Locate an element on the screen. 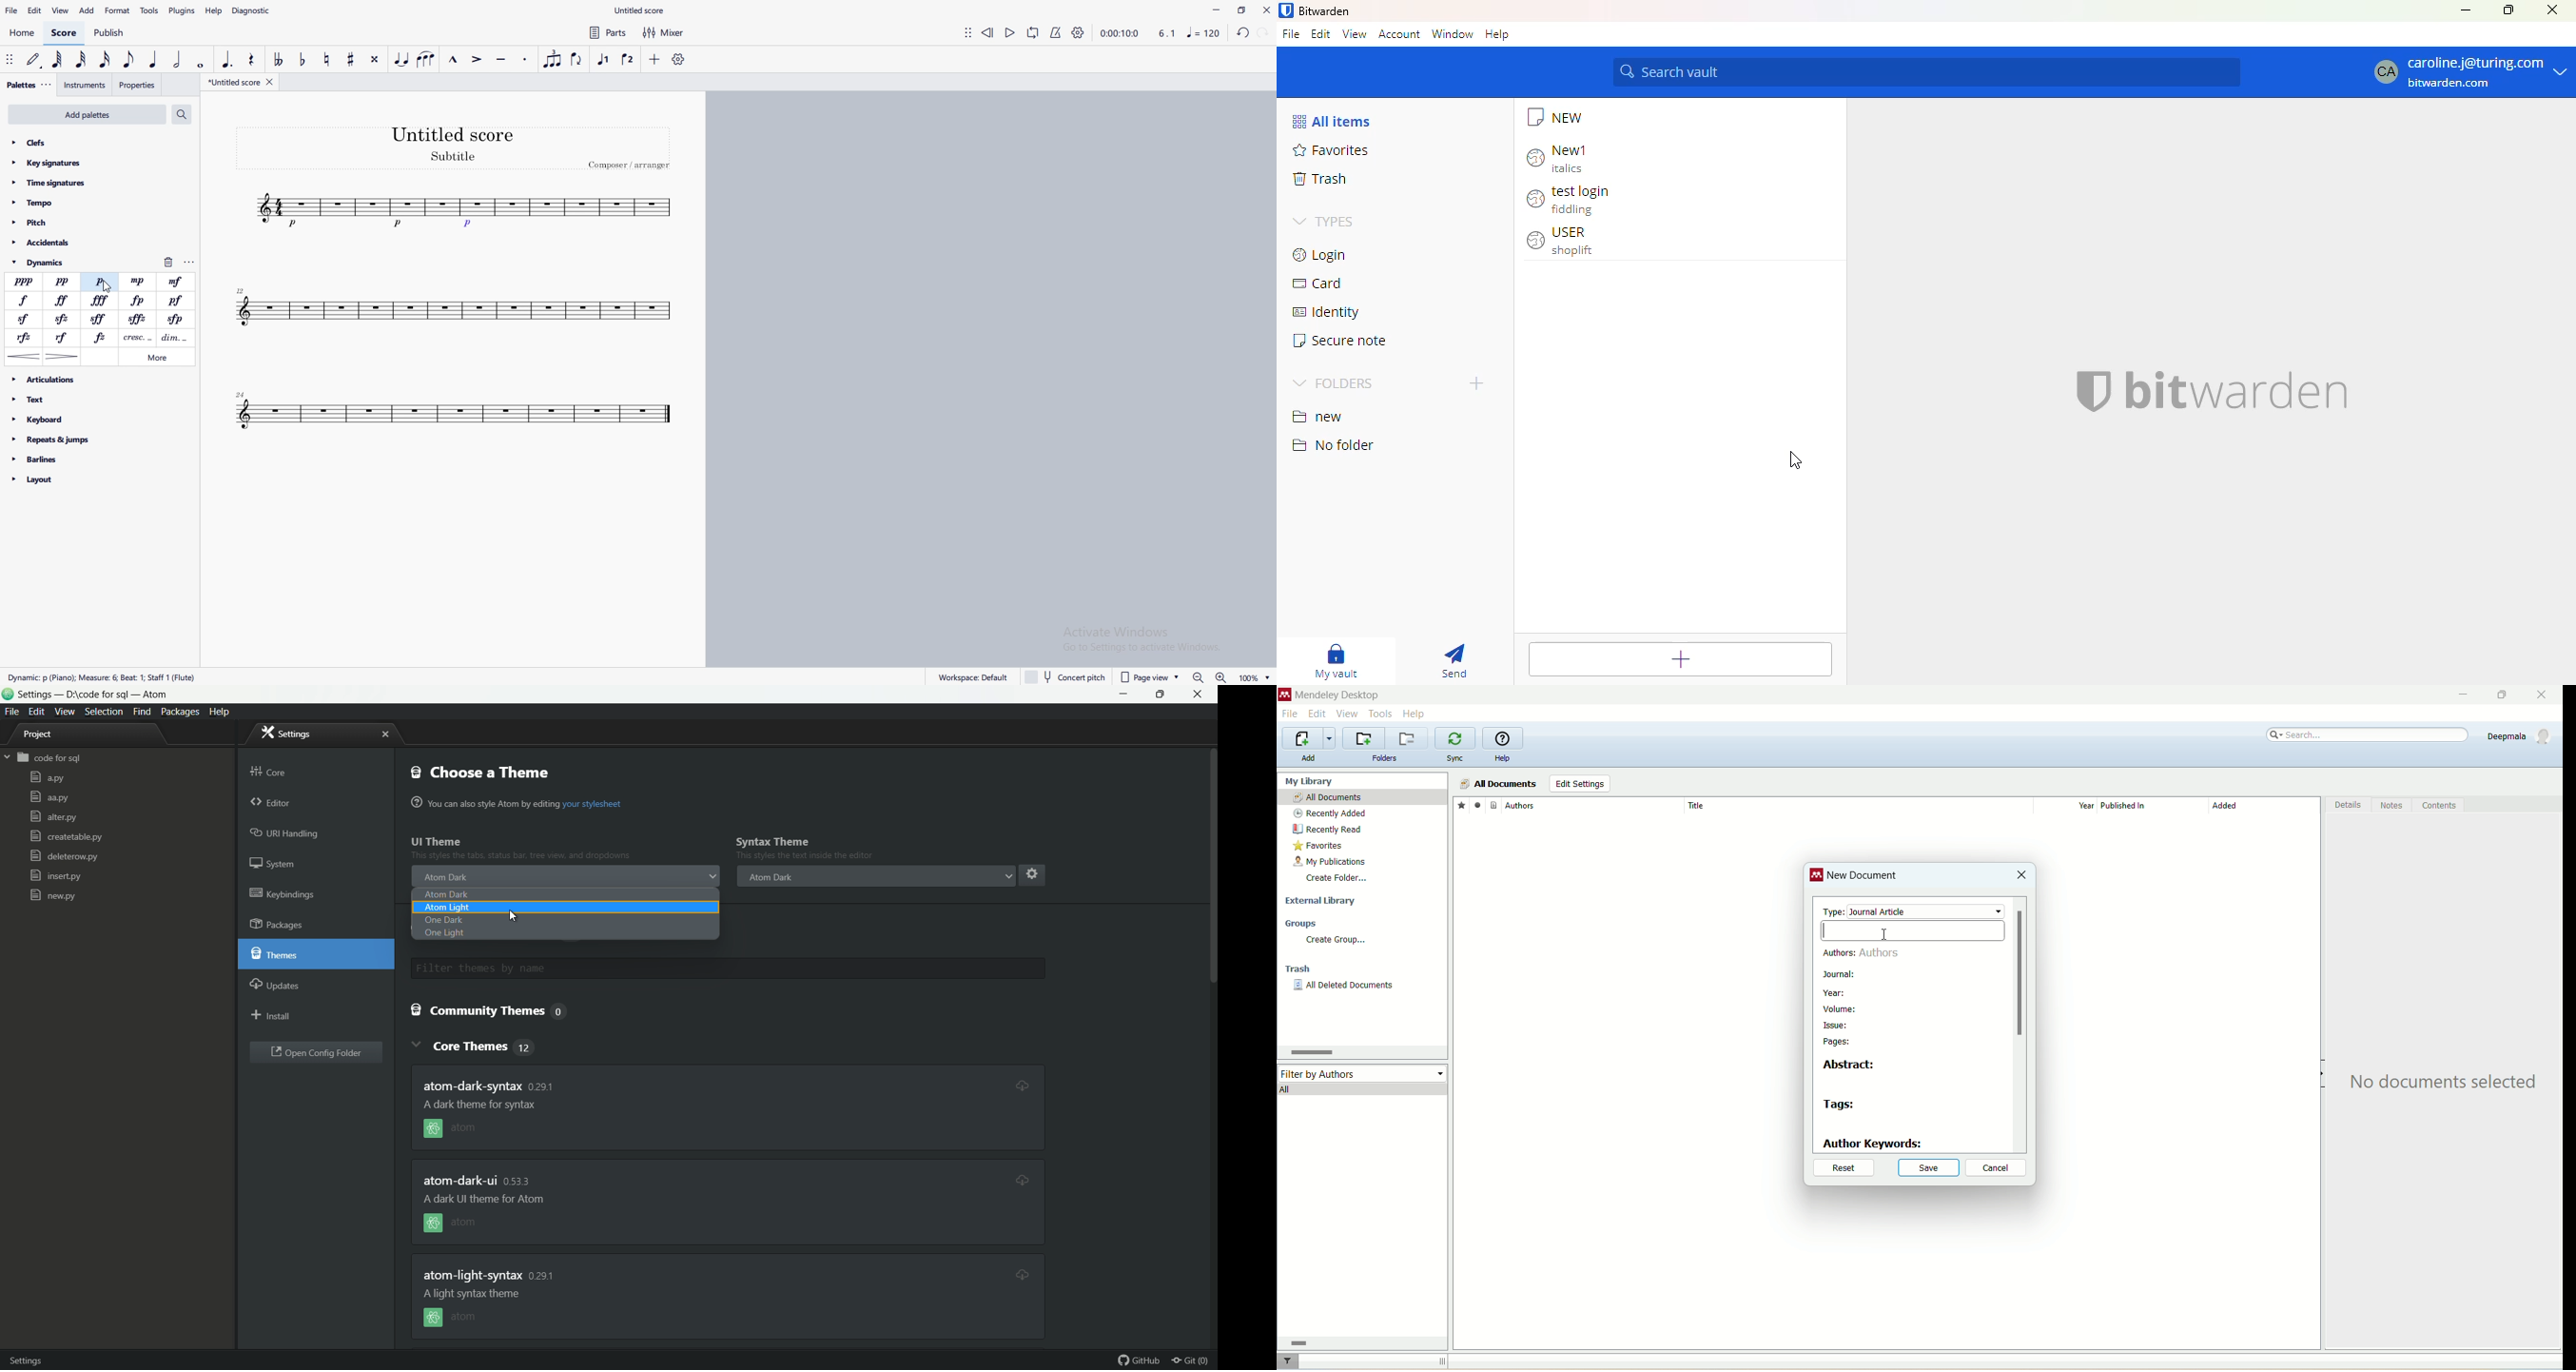 Image resolution: width=2576 pixels, height=1372 pixels. fortepiano is located at coordinates (138, 301).